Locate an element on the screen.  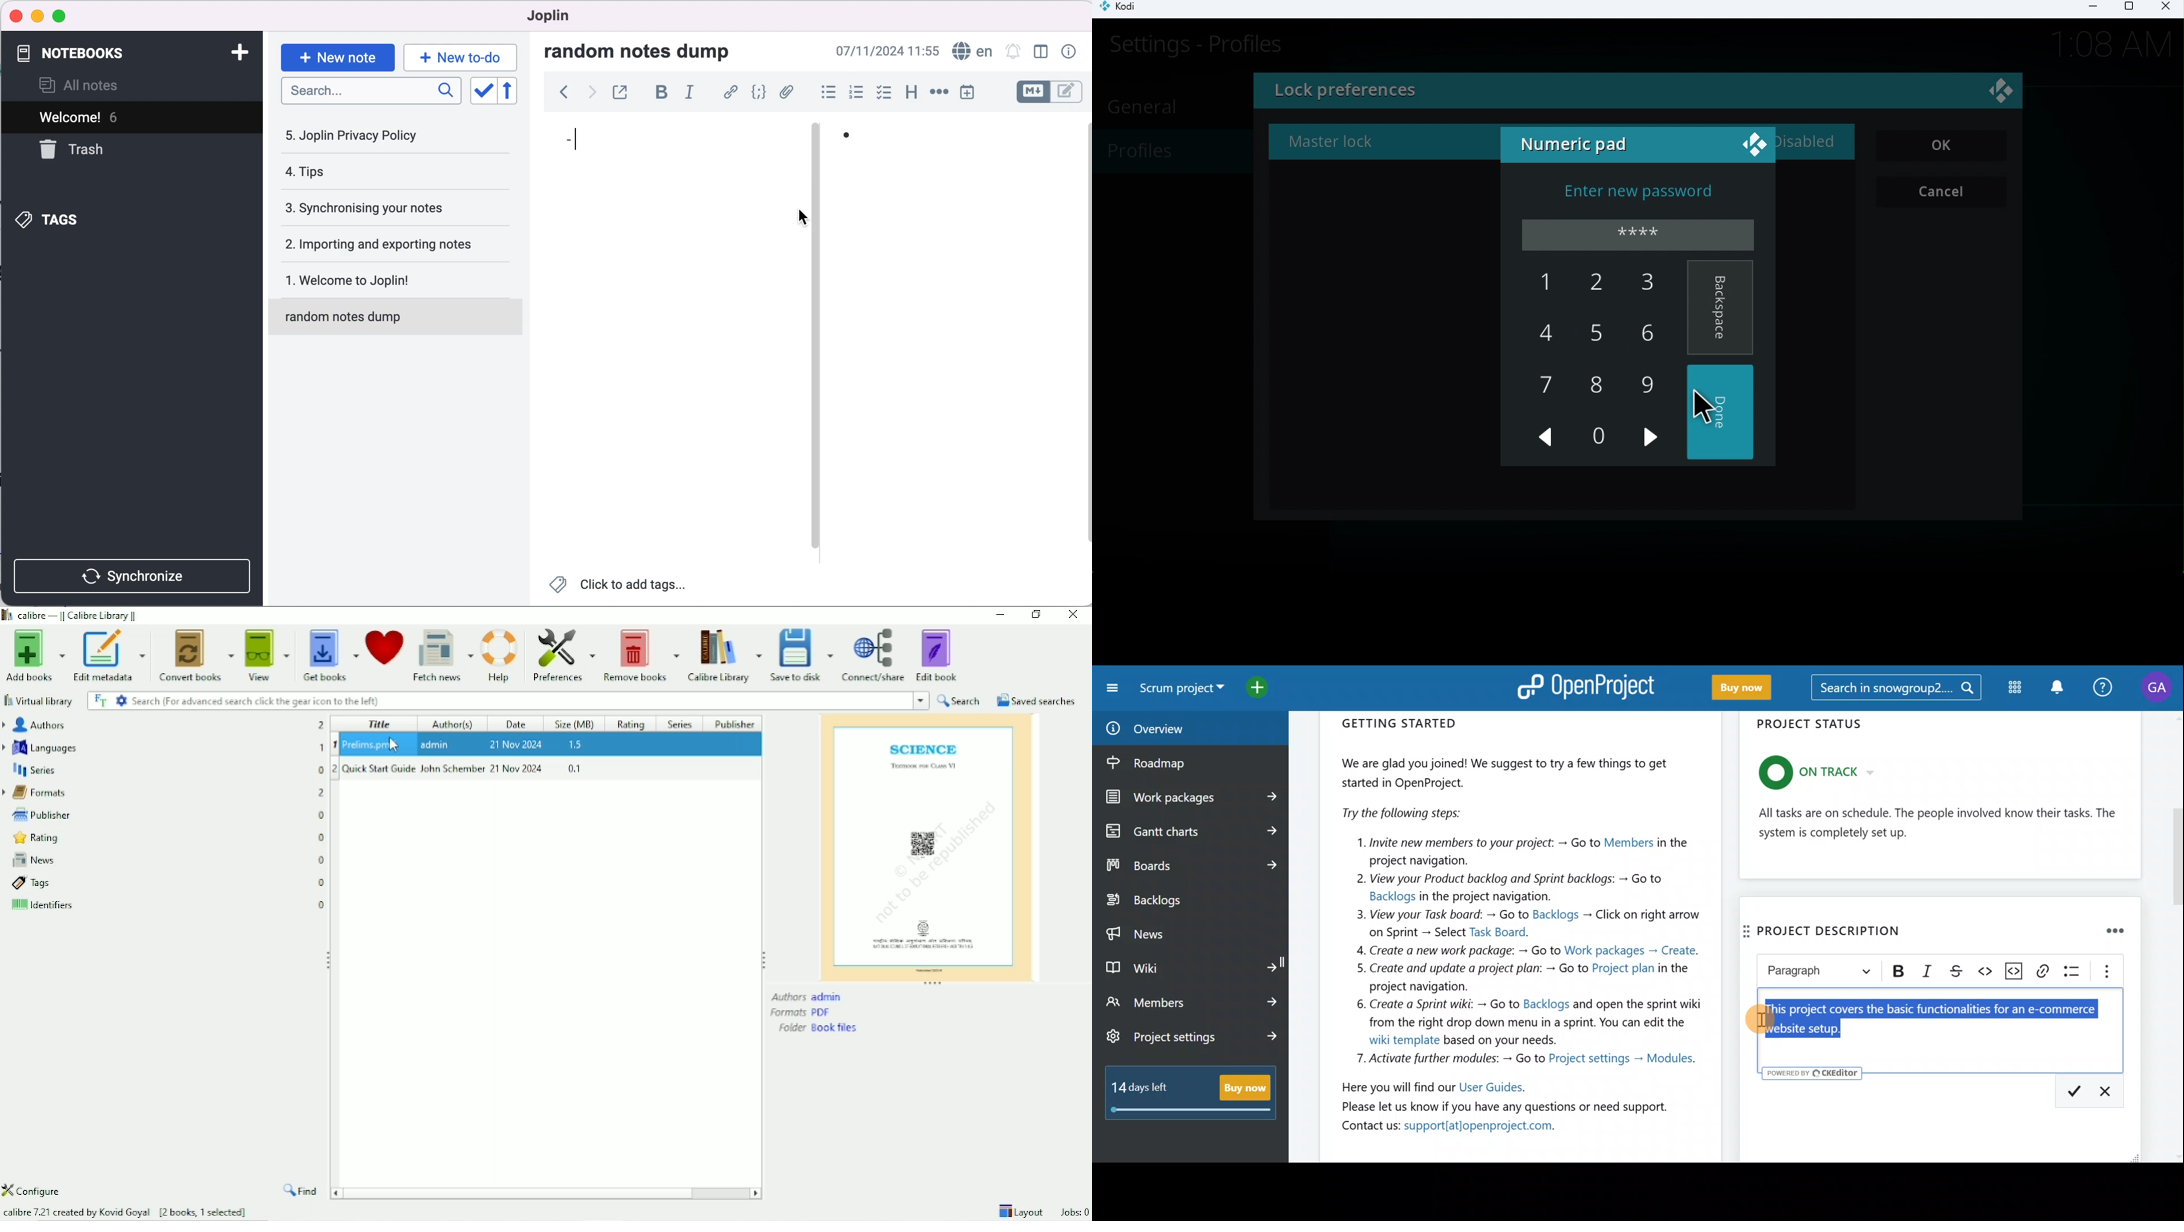
Connect/share is located at coordinates (875, 656).